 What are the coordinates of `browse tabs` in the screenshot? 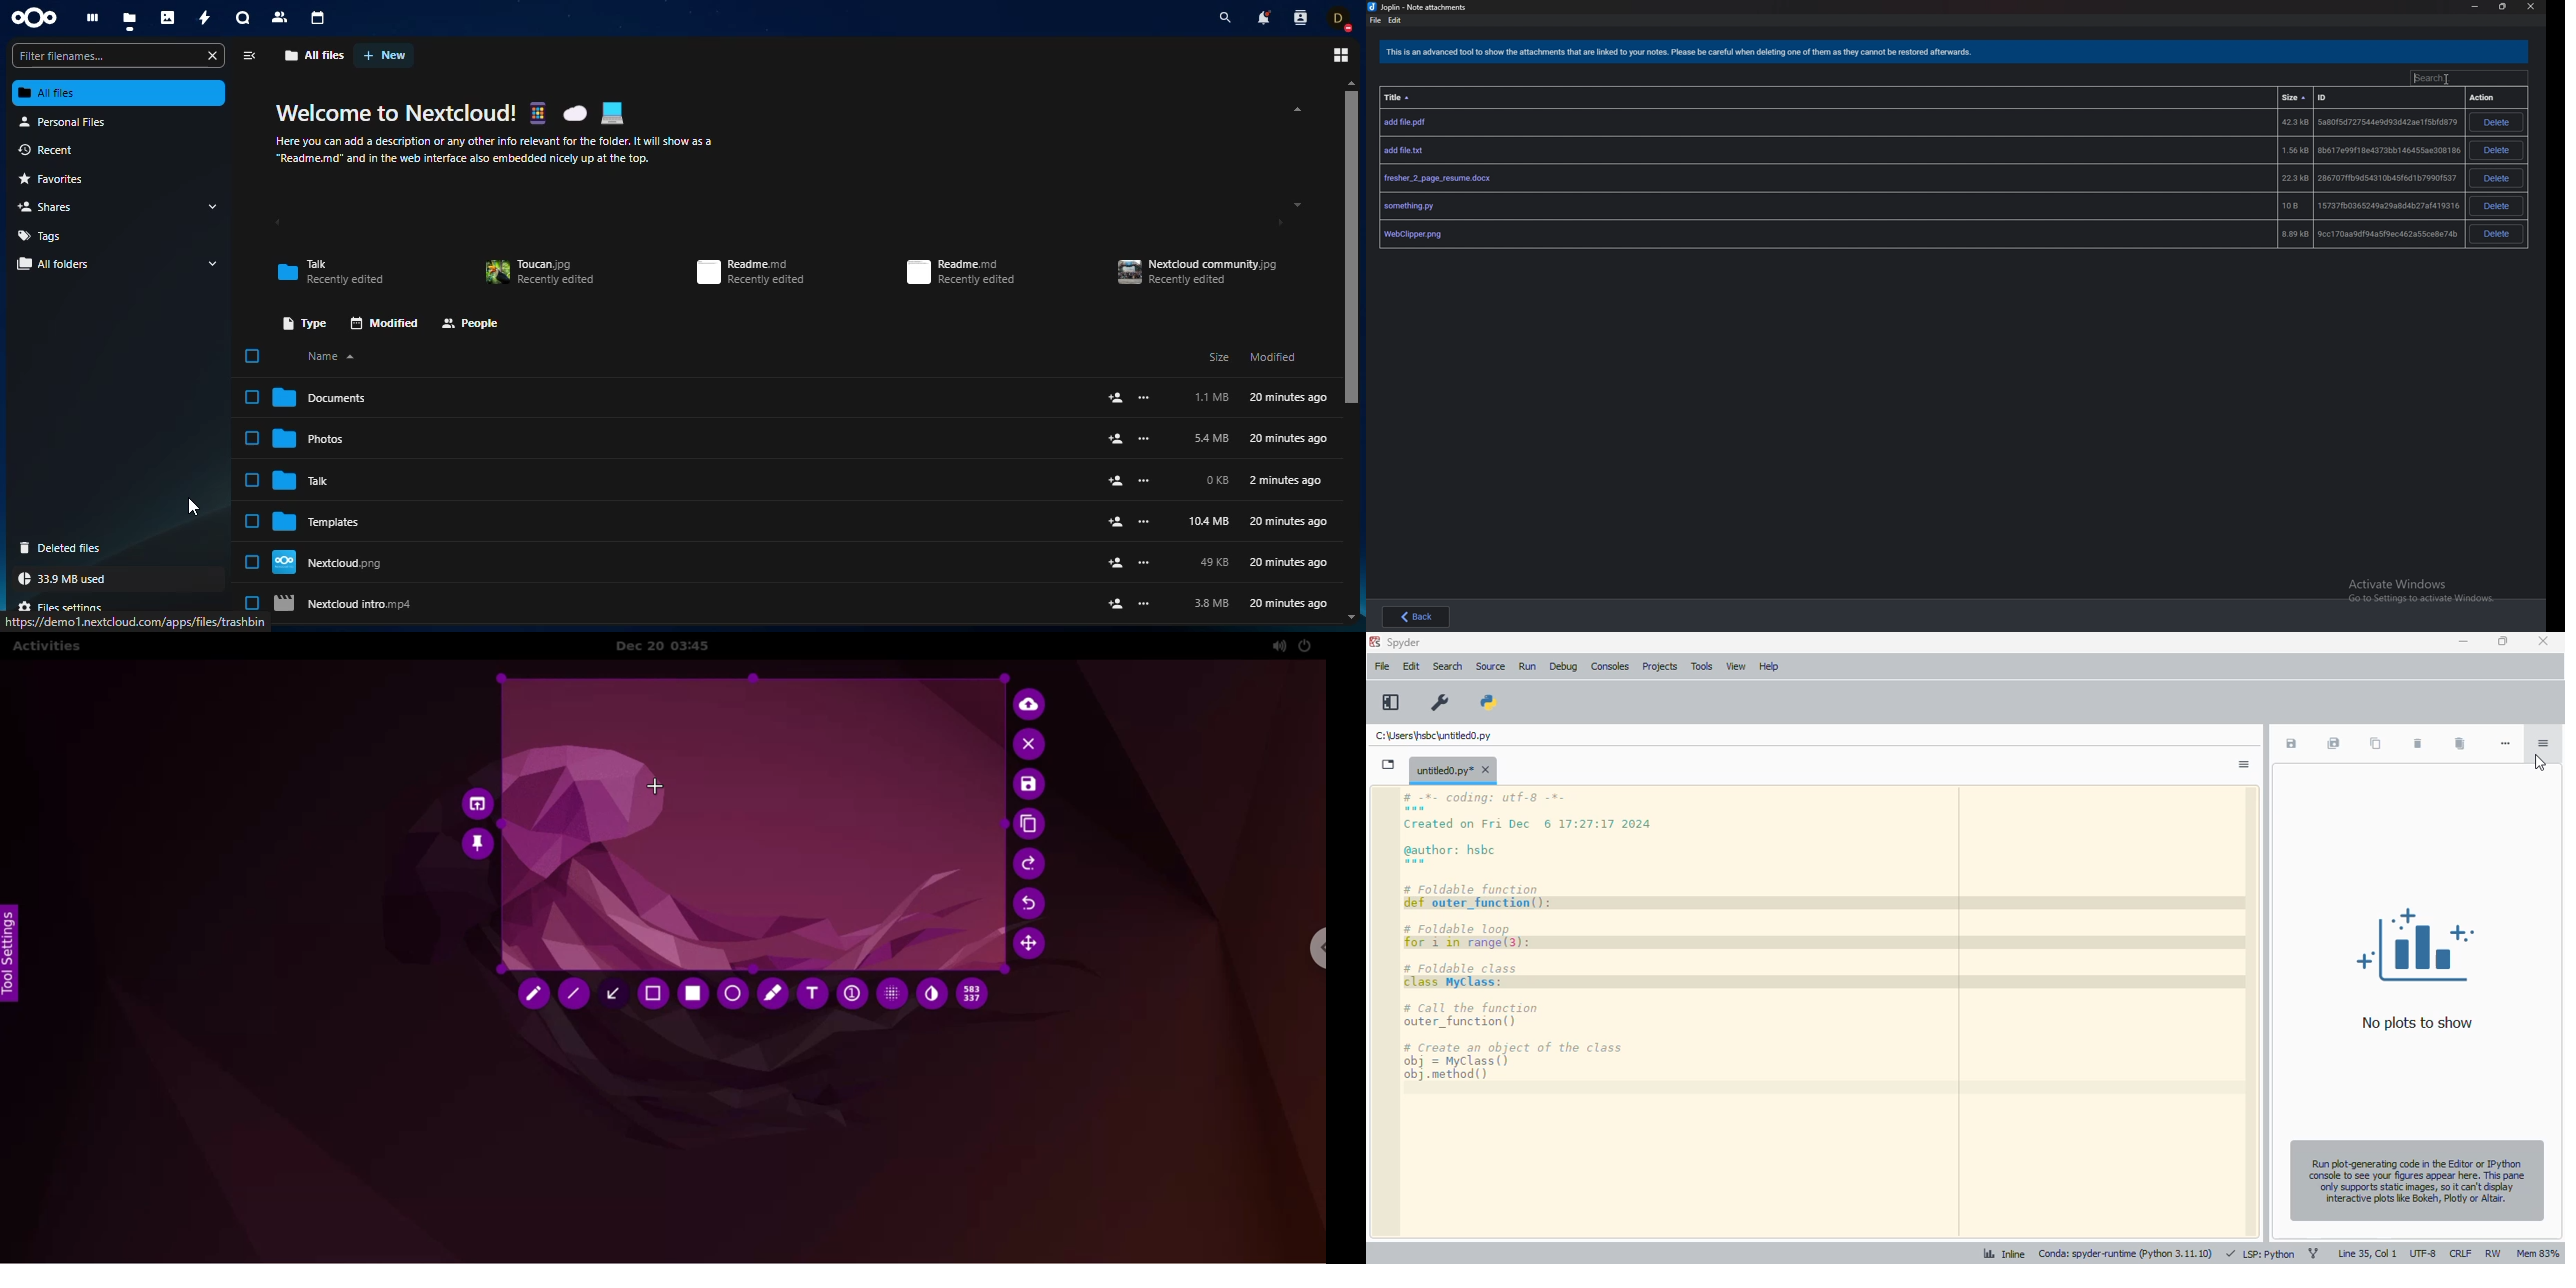 It's located at (1389, 765).